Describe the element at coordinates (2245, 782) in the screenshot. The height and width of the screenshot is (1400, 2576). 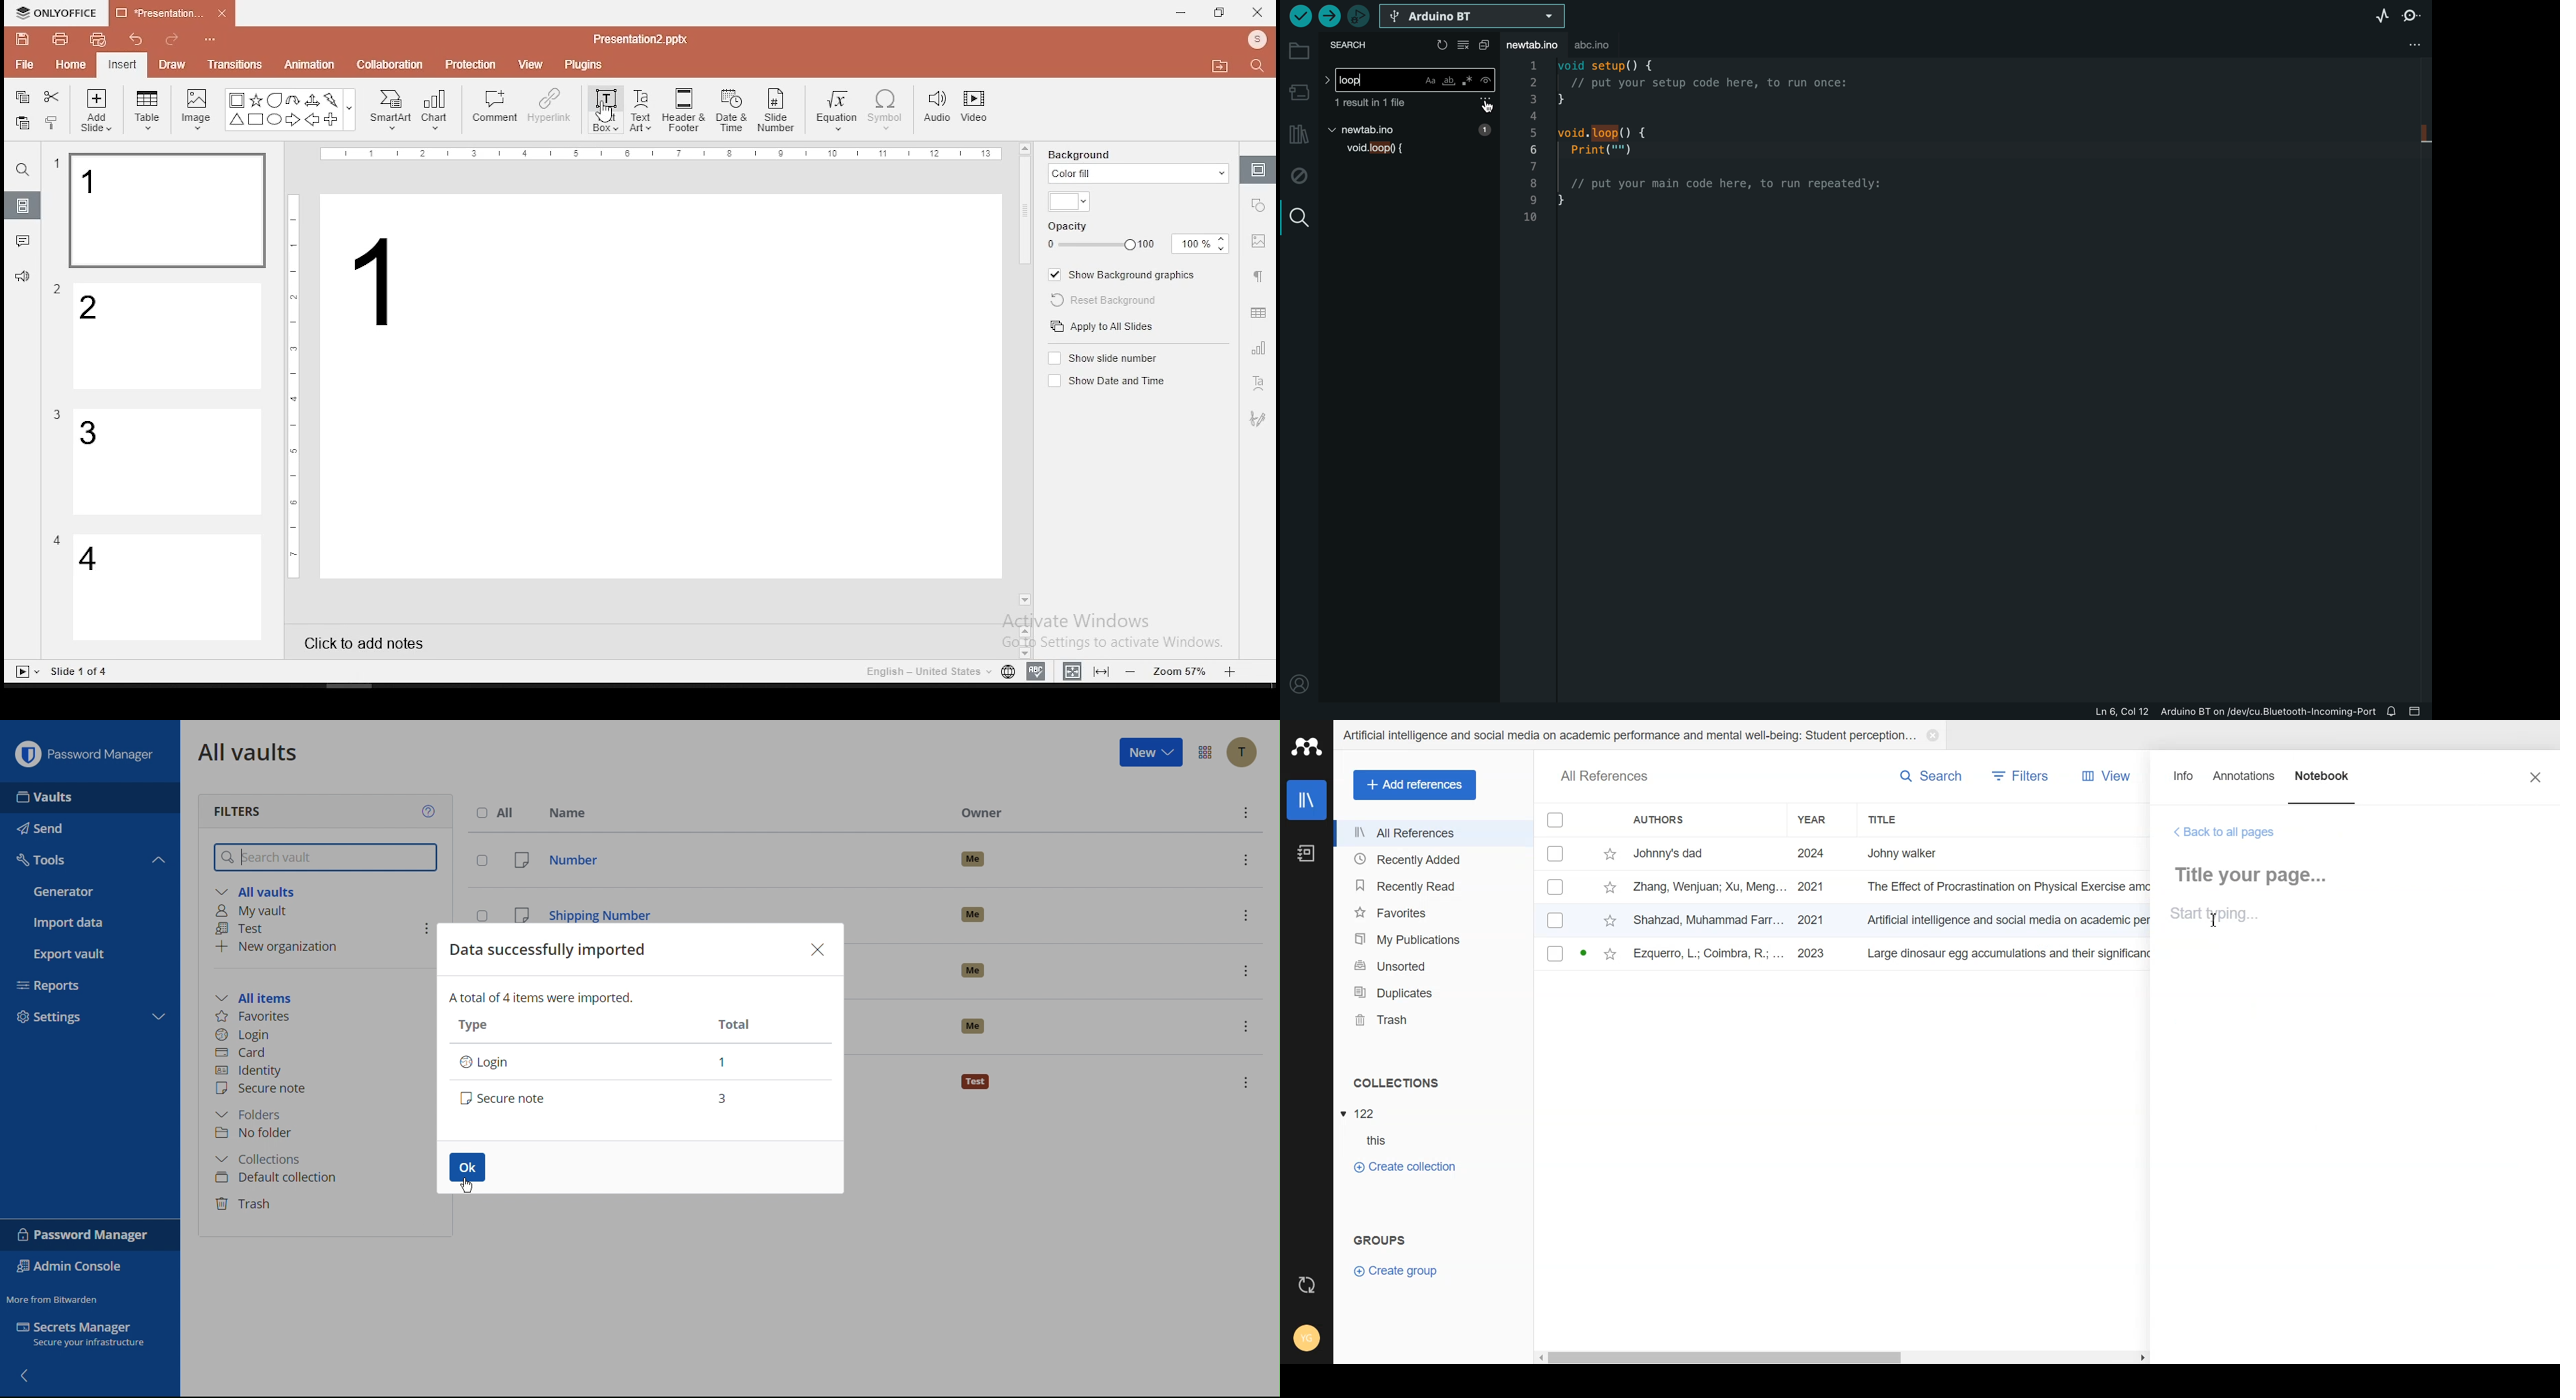
I see `Annotations` at that location.